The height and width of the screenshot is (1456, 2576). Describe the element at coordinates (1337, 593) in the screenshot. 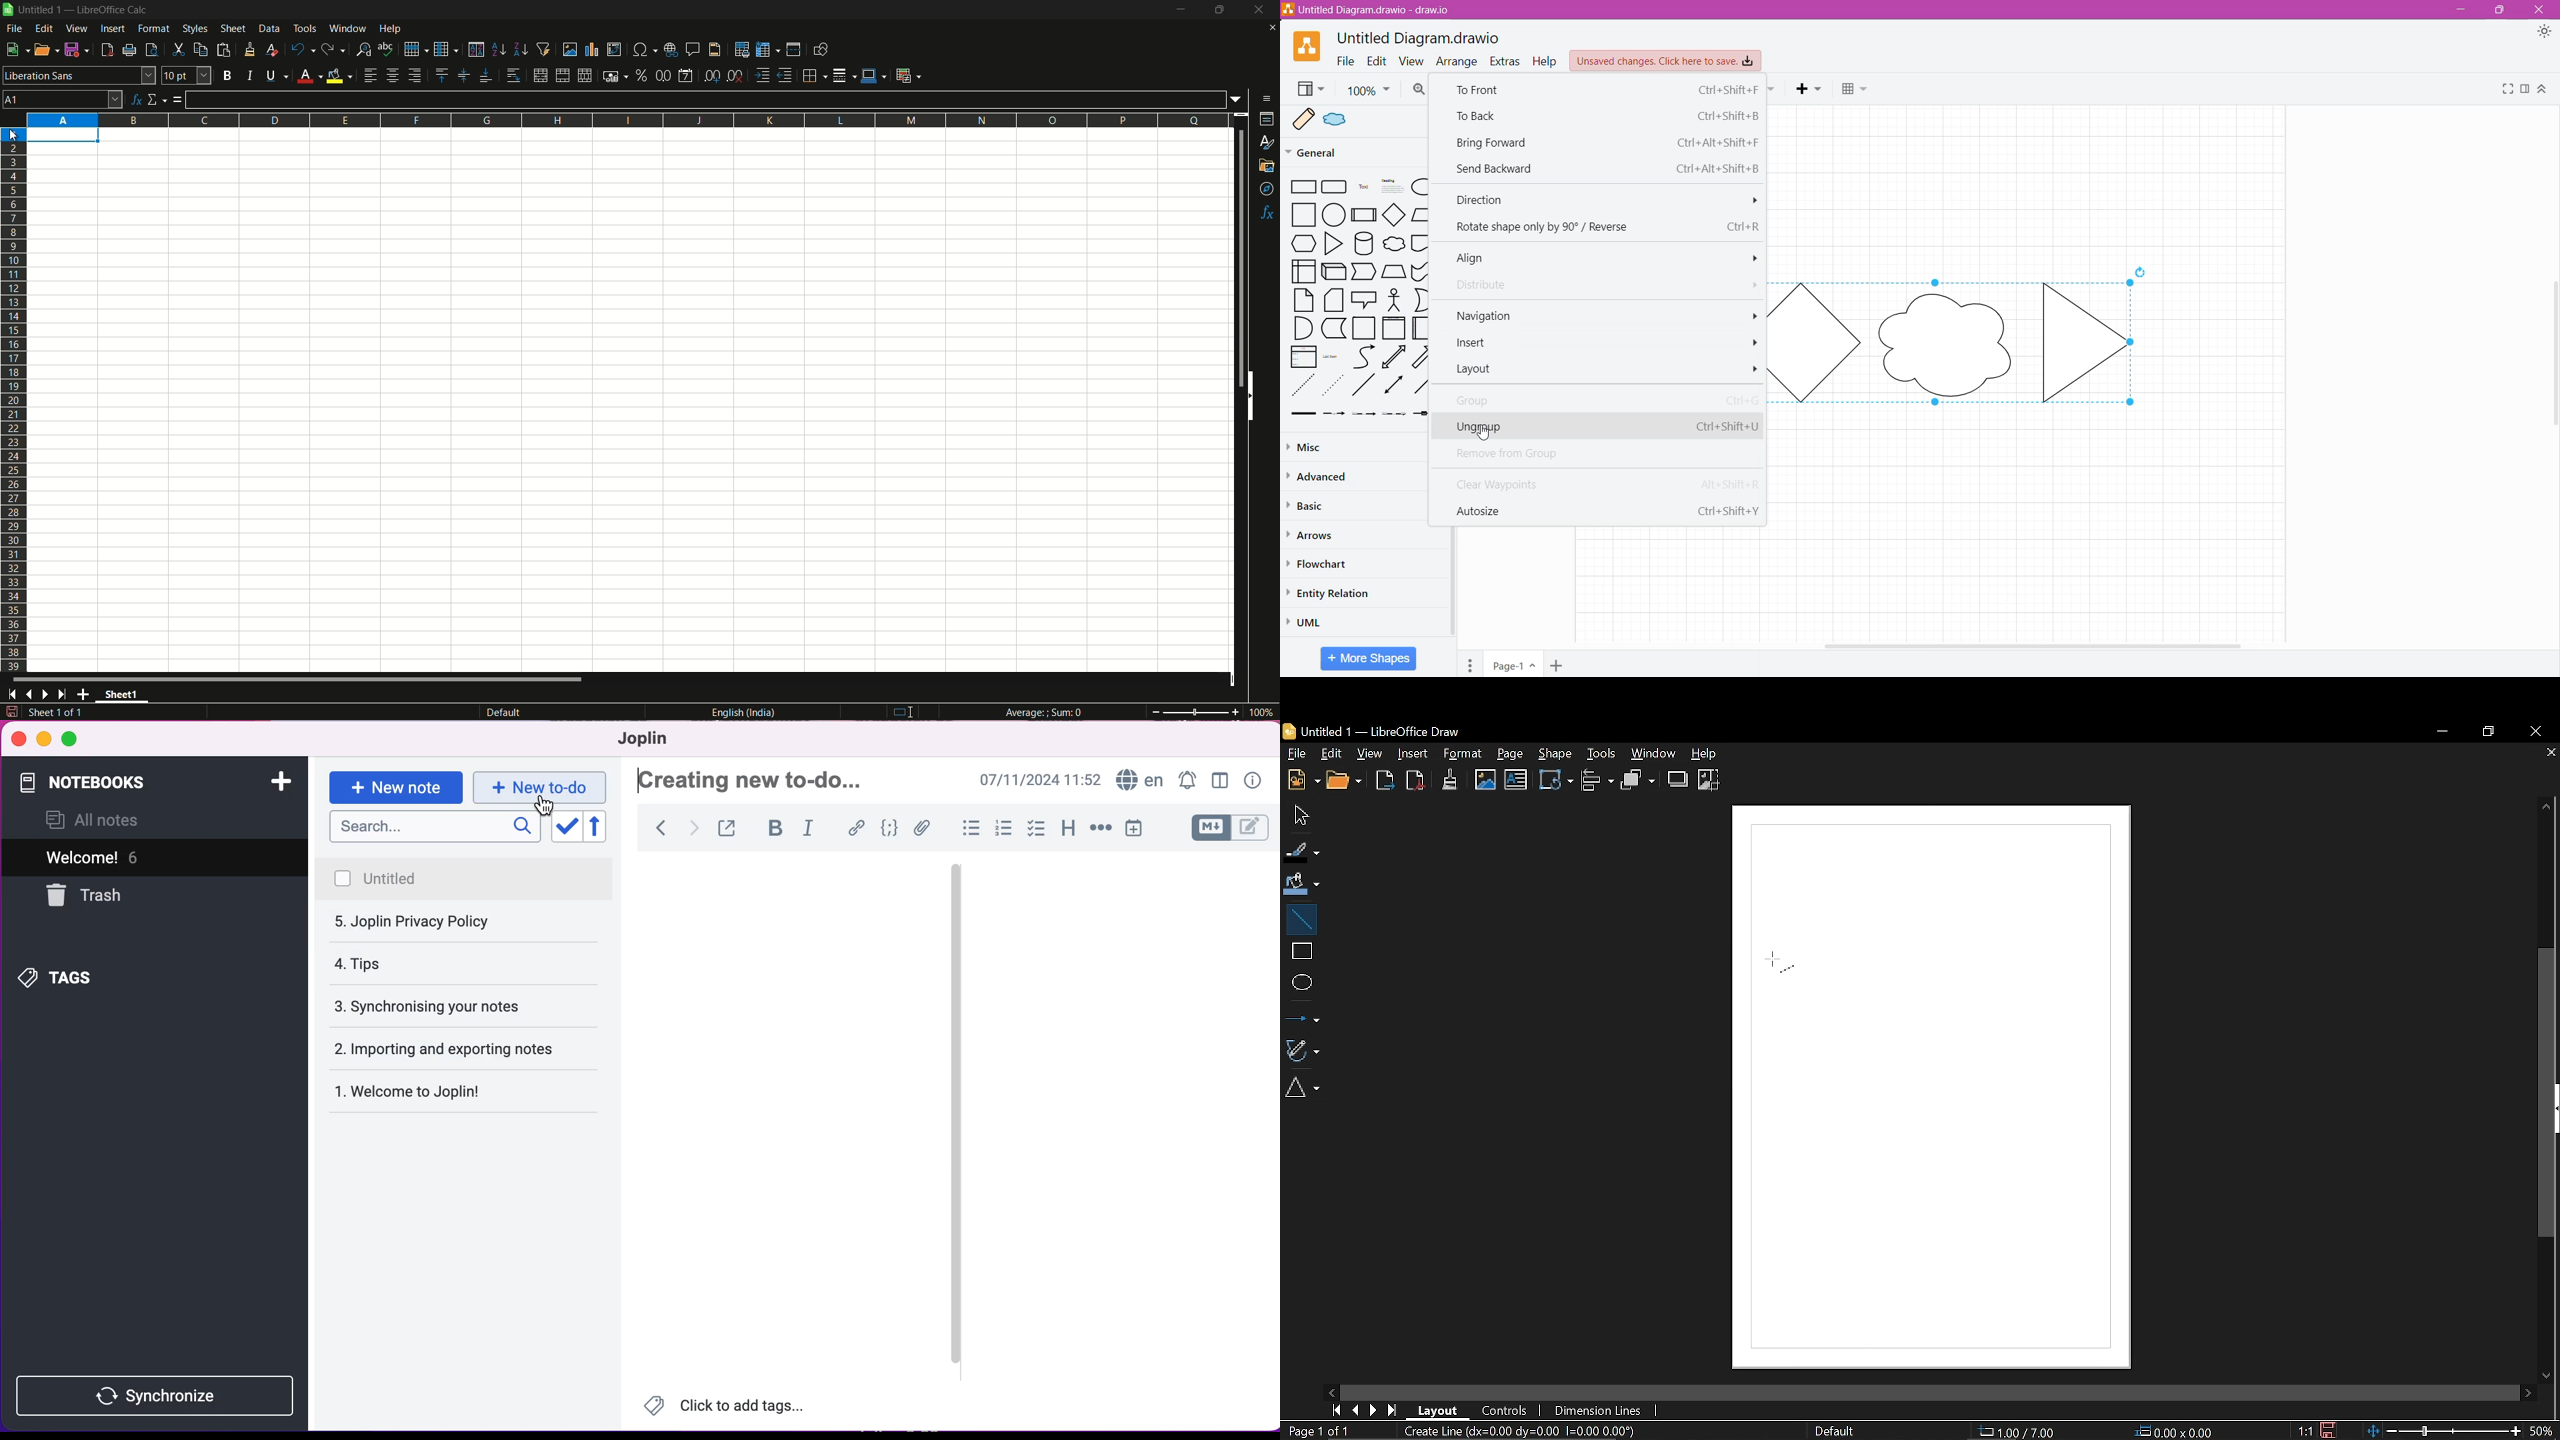

I see `Entity Relation` at that location.